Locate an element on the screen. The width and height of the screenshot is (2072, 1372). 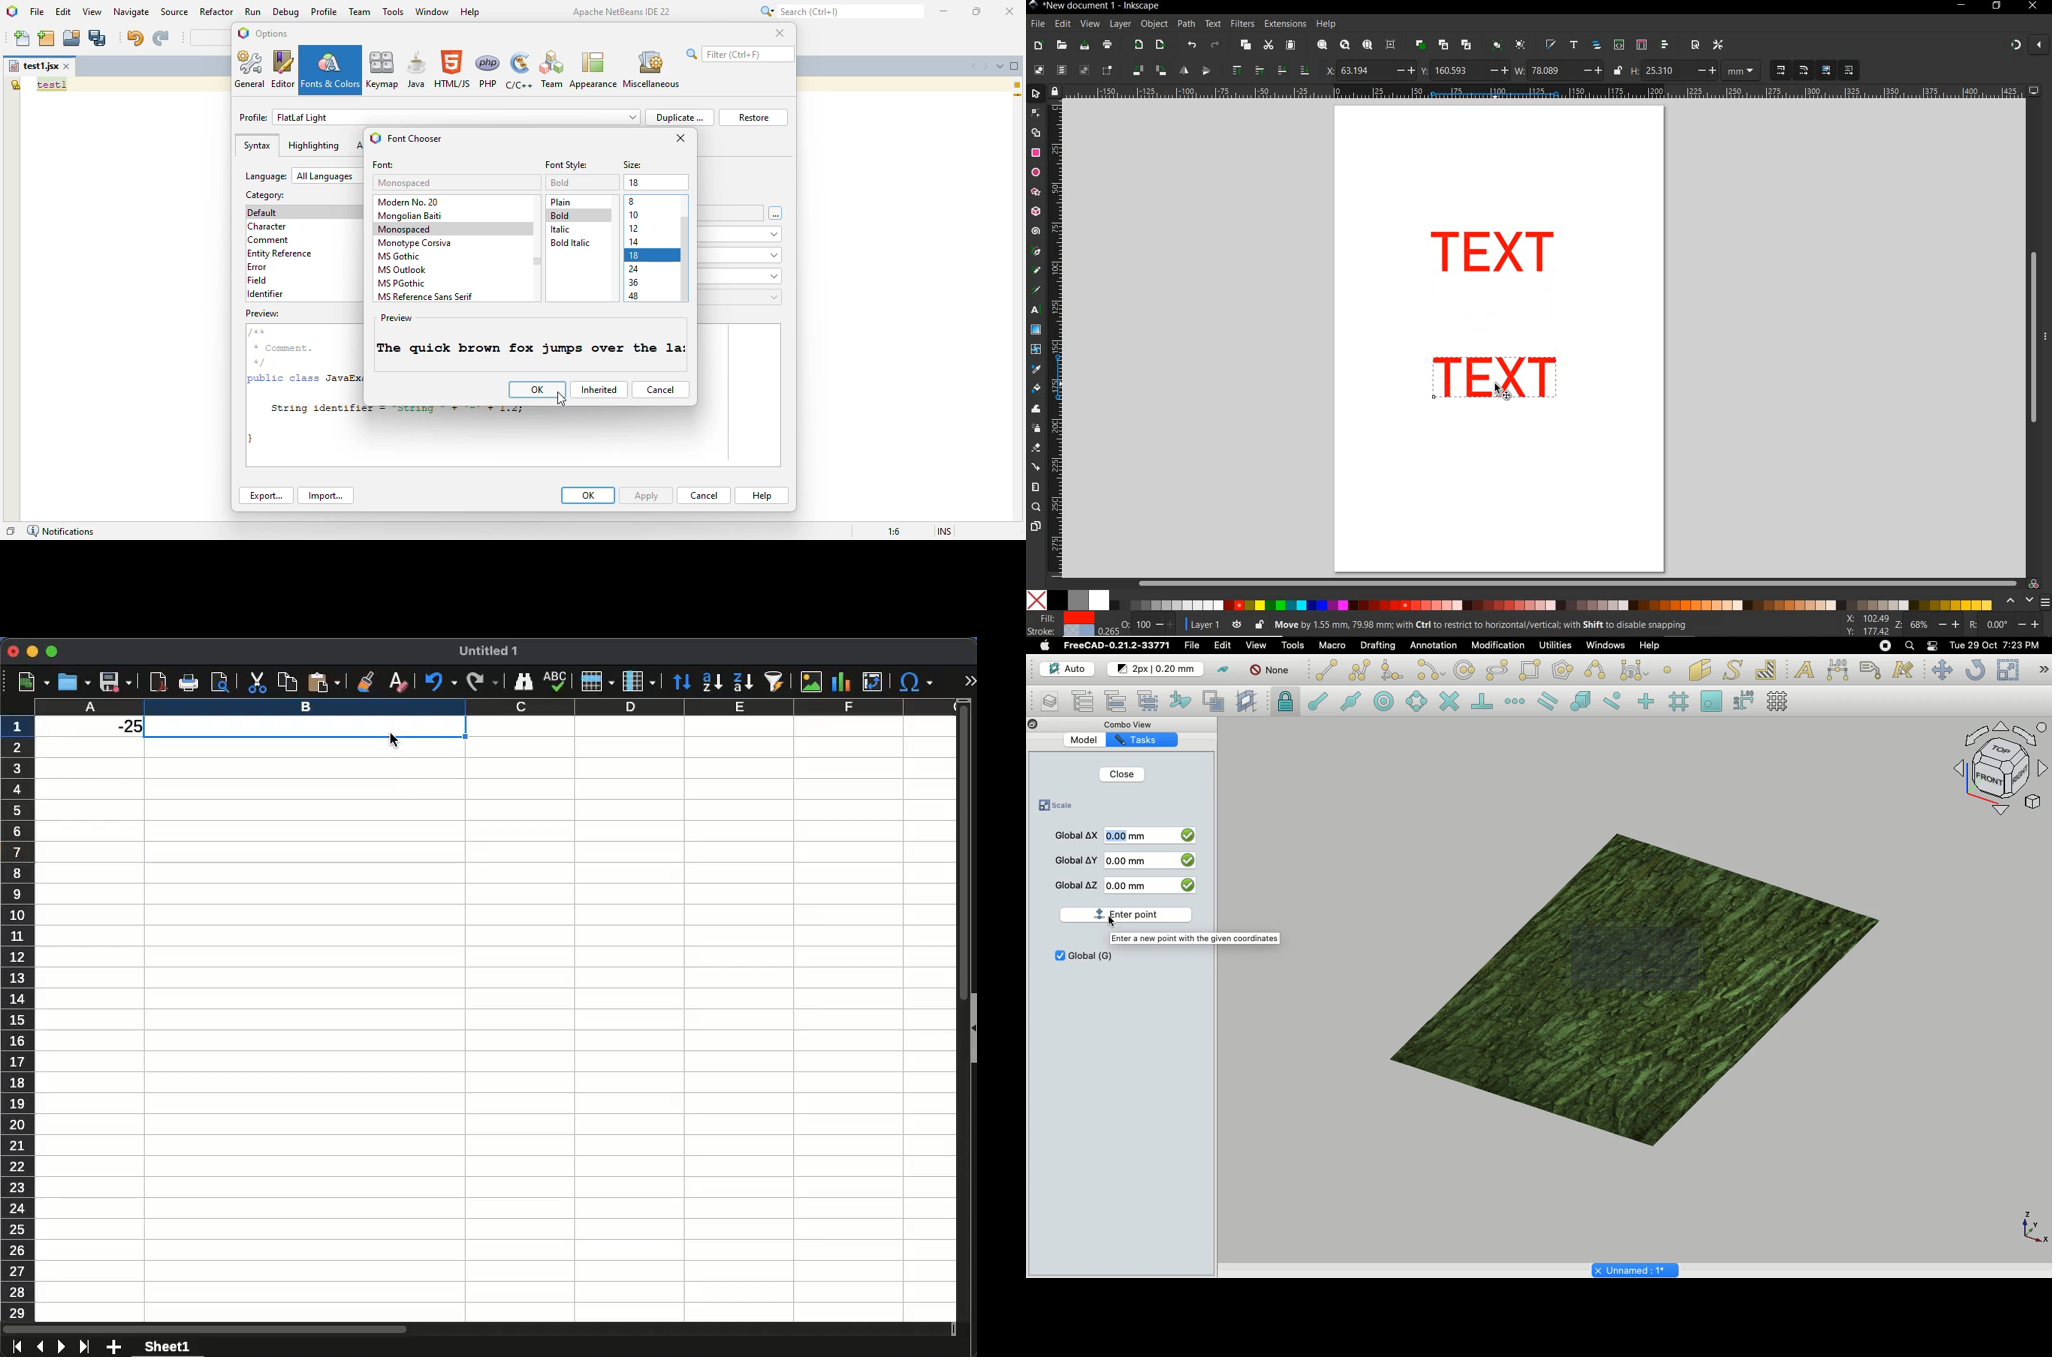
image is located at coordinates (1607, 987).